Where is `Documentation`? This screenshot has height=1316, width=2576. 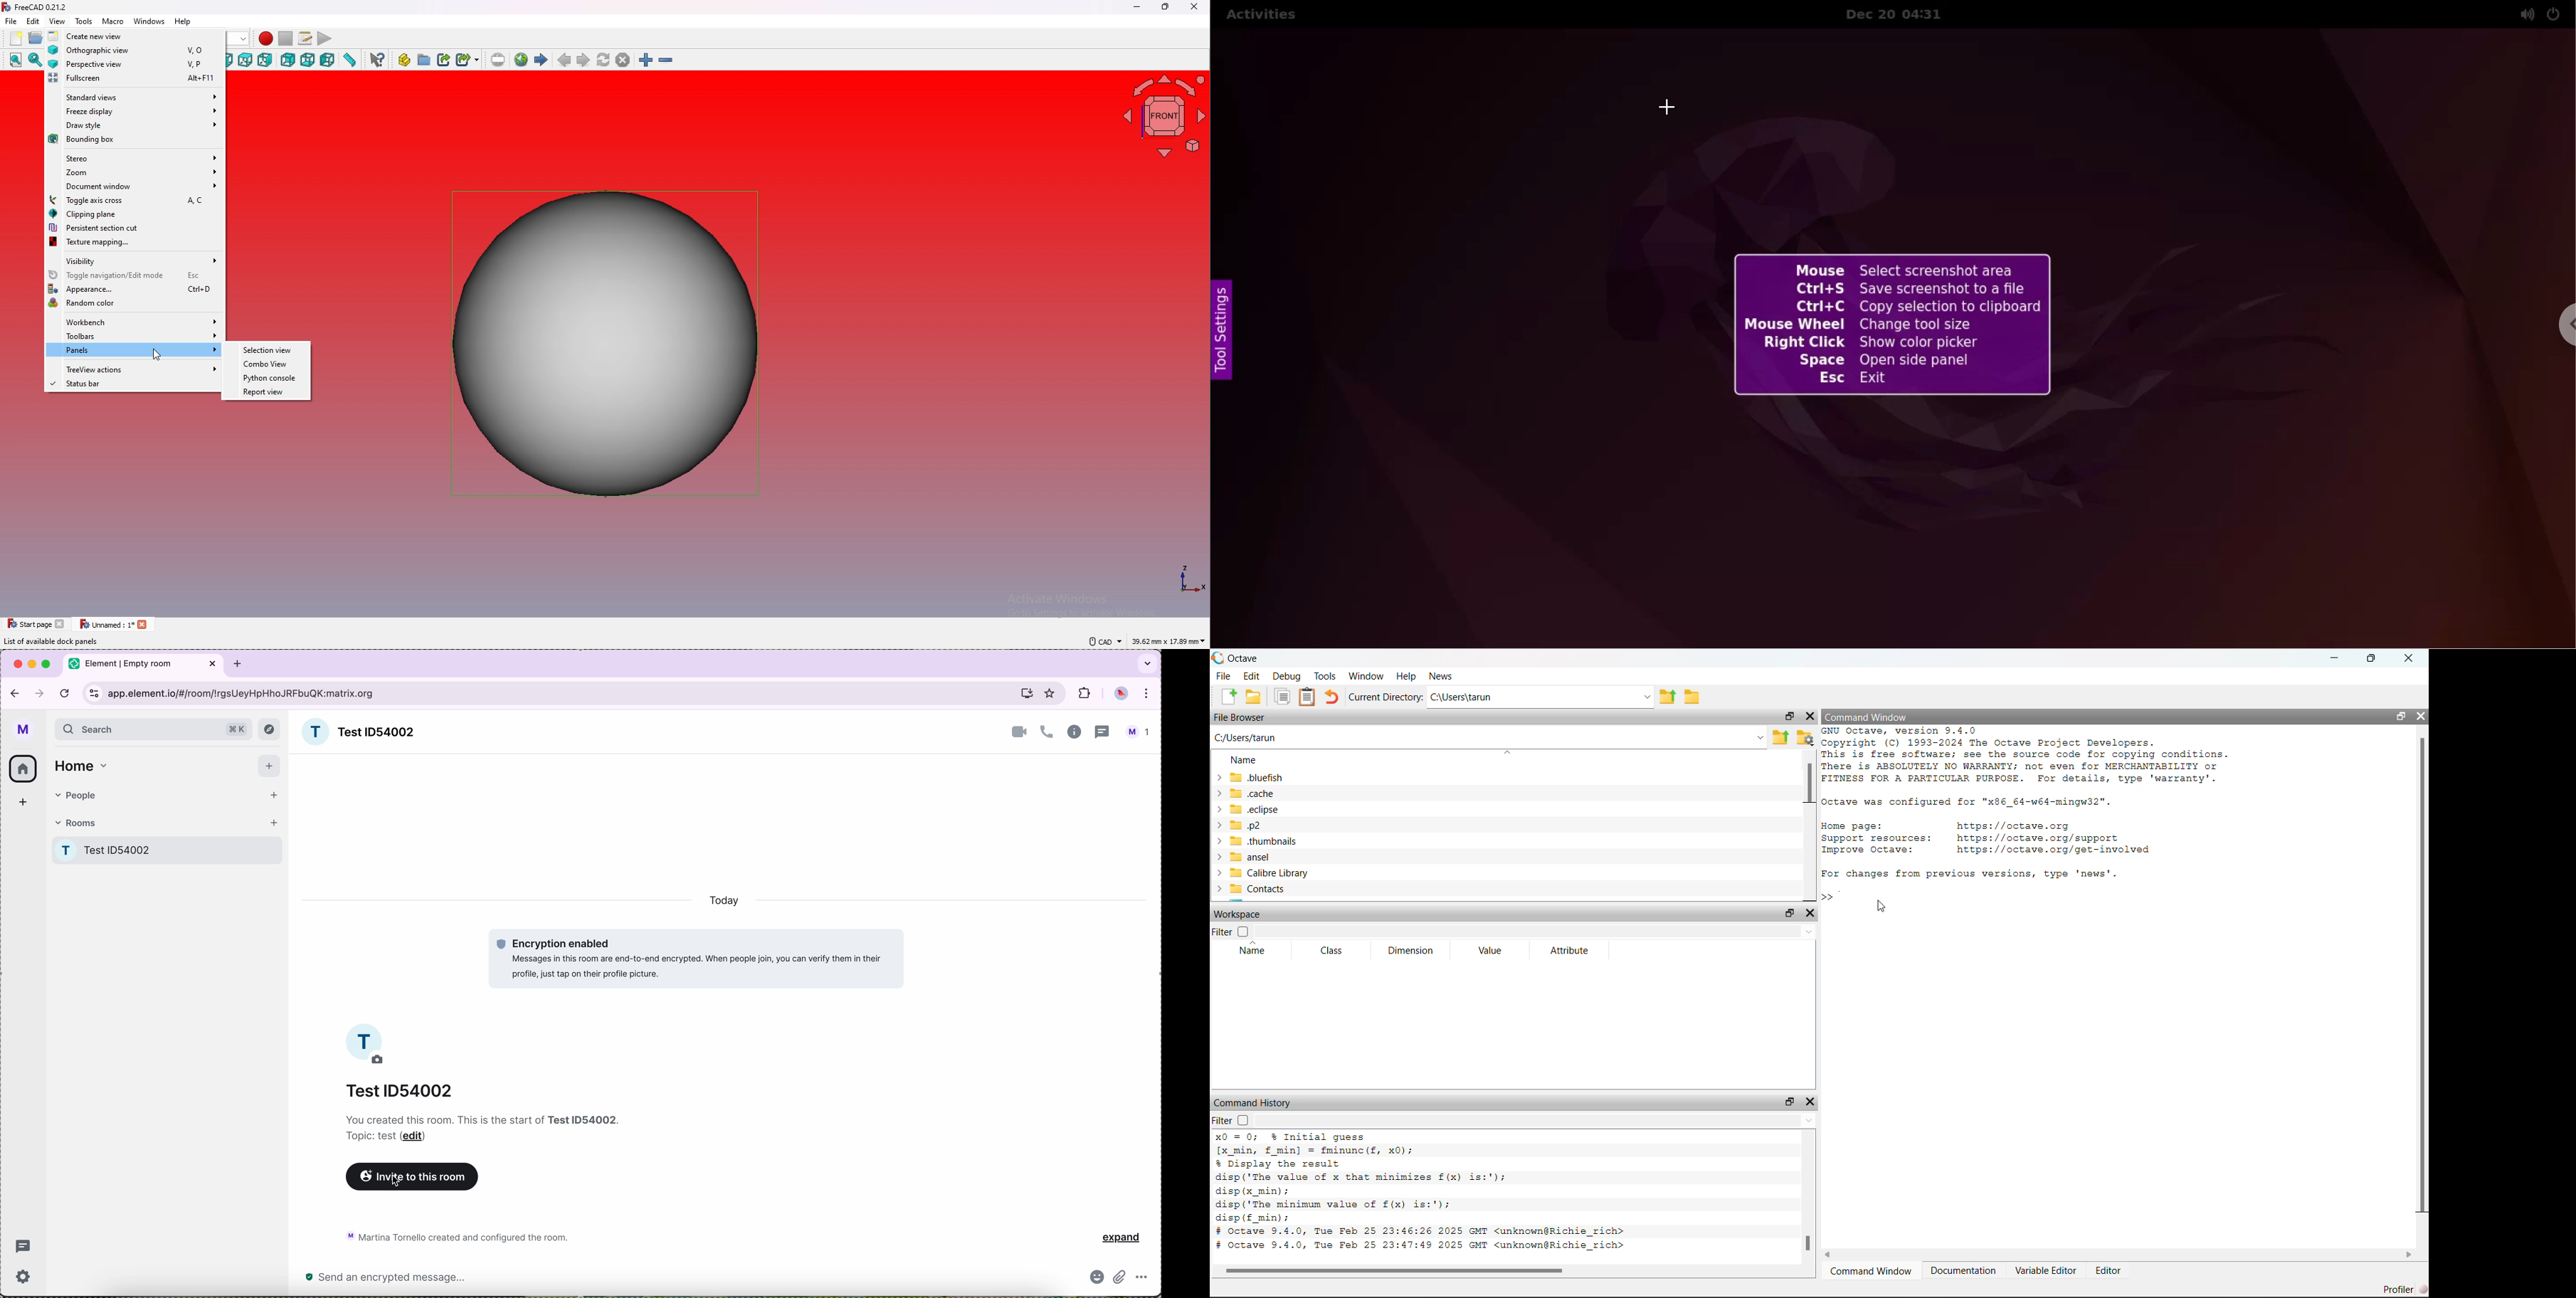 Documentation is located at coordinates (1965, 1268).